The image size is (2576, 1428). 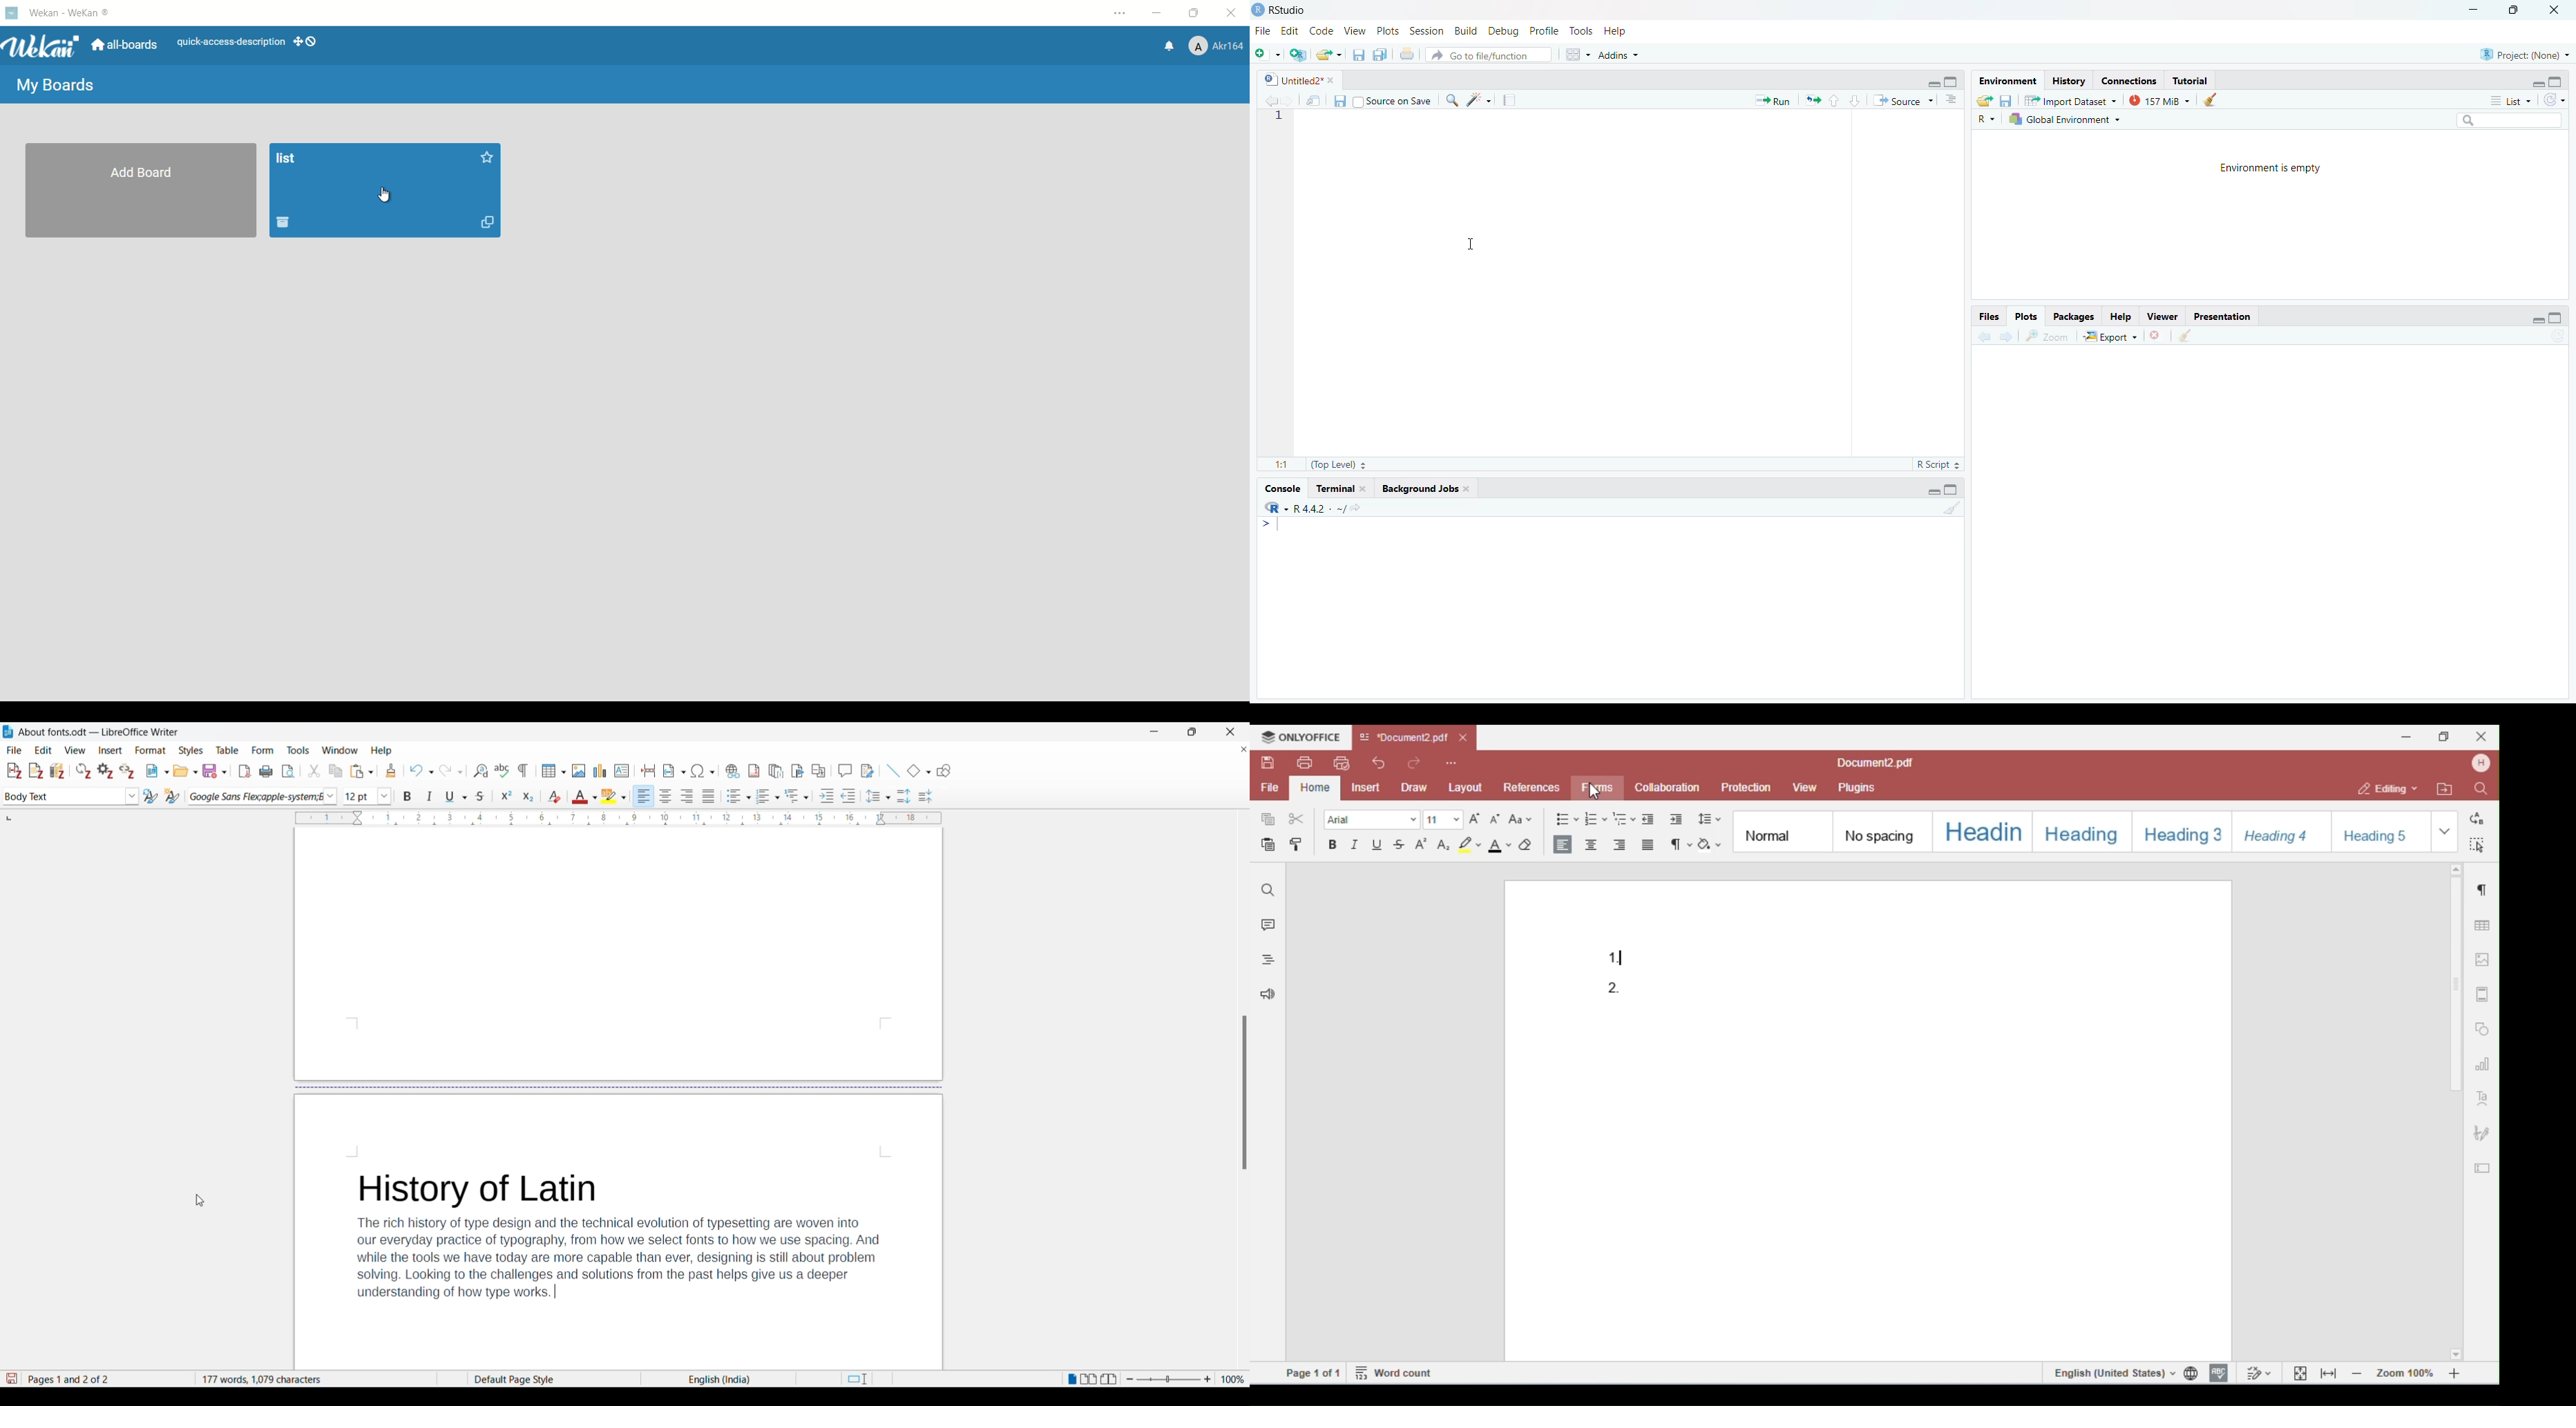 What do you see at coordinates (1937, 463) in the screenshot?
I see `RScript` at bounding box center [1937, 463].